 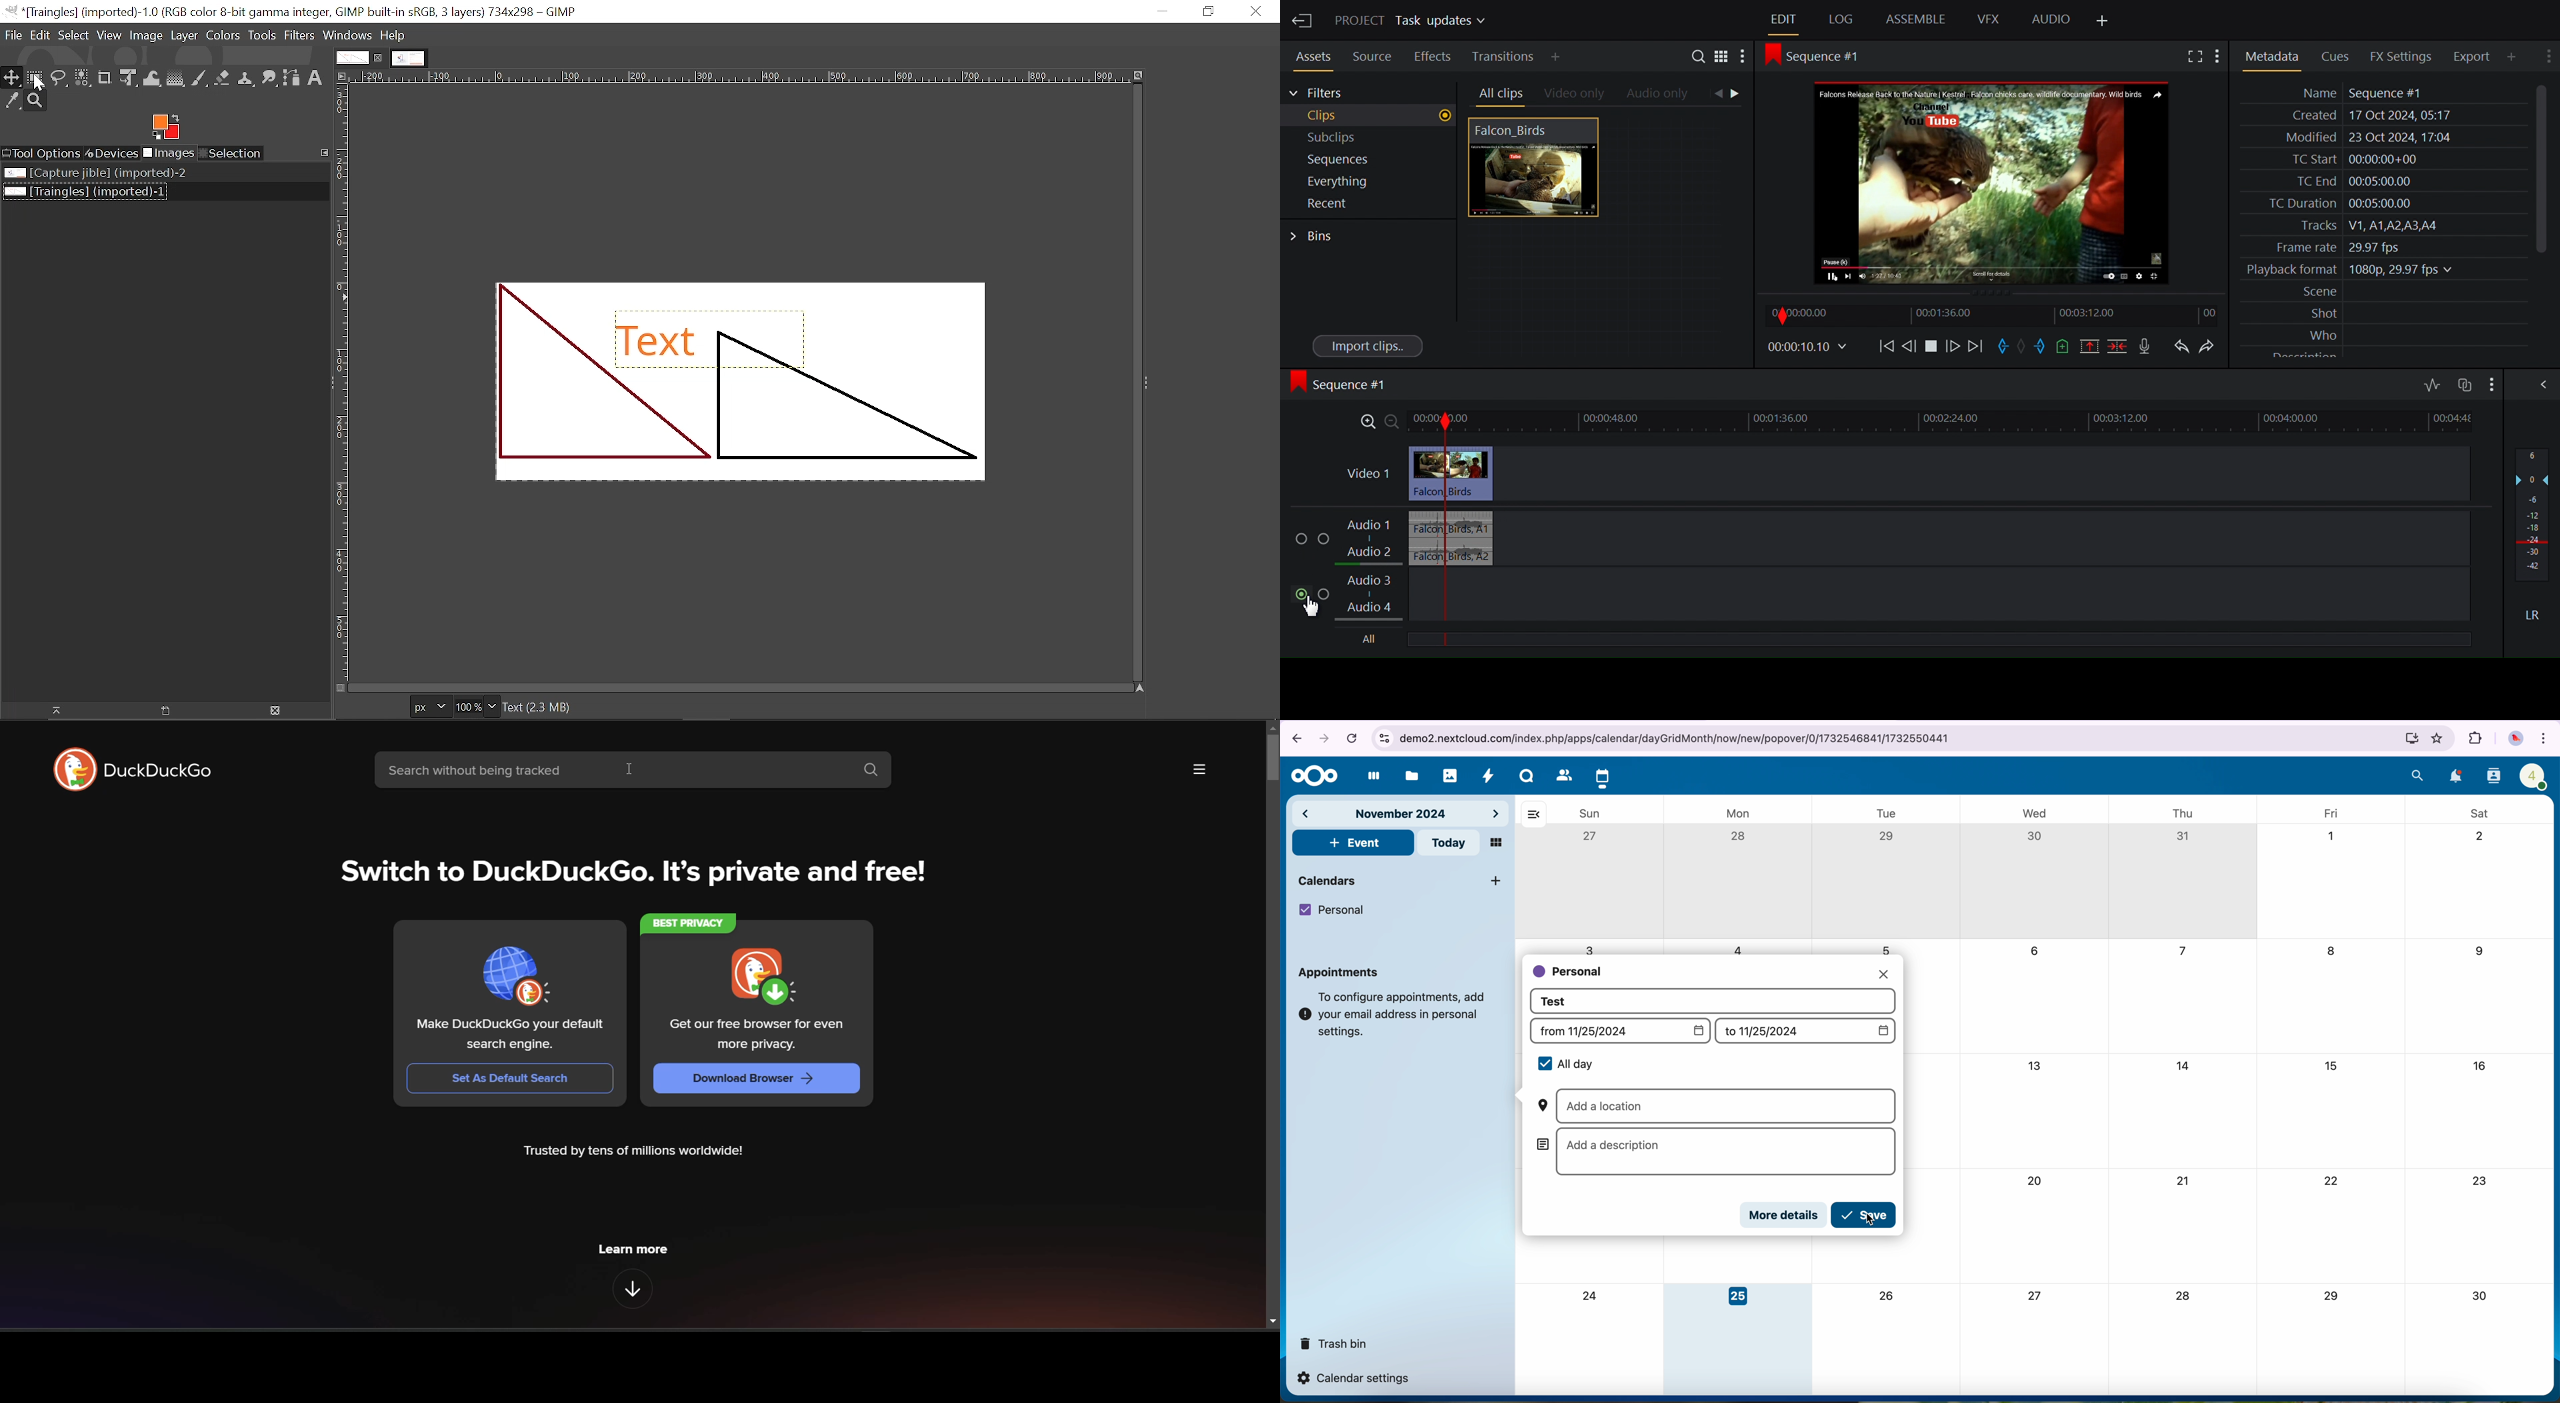 I want to click on photos, so click(x=1450, y=776).